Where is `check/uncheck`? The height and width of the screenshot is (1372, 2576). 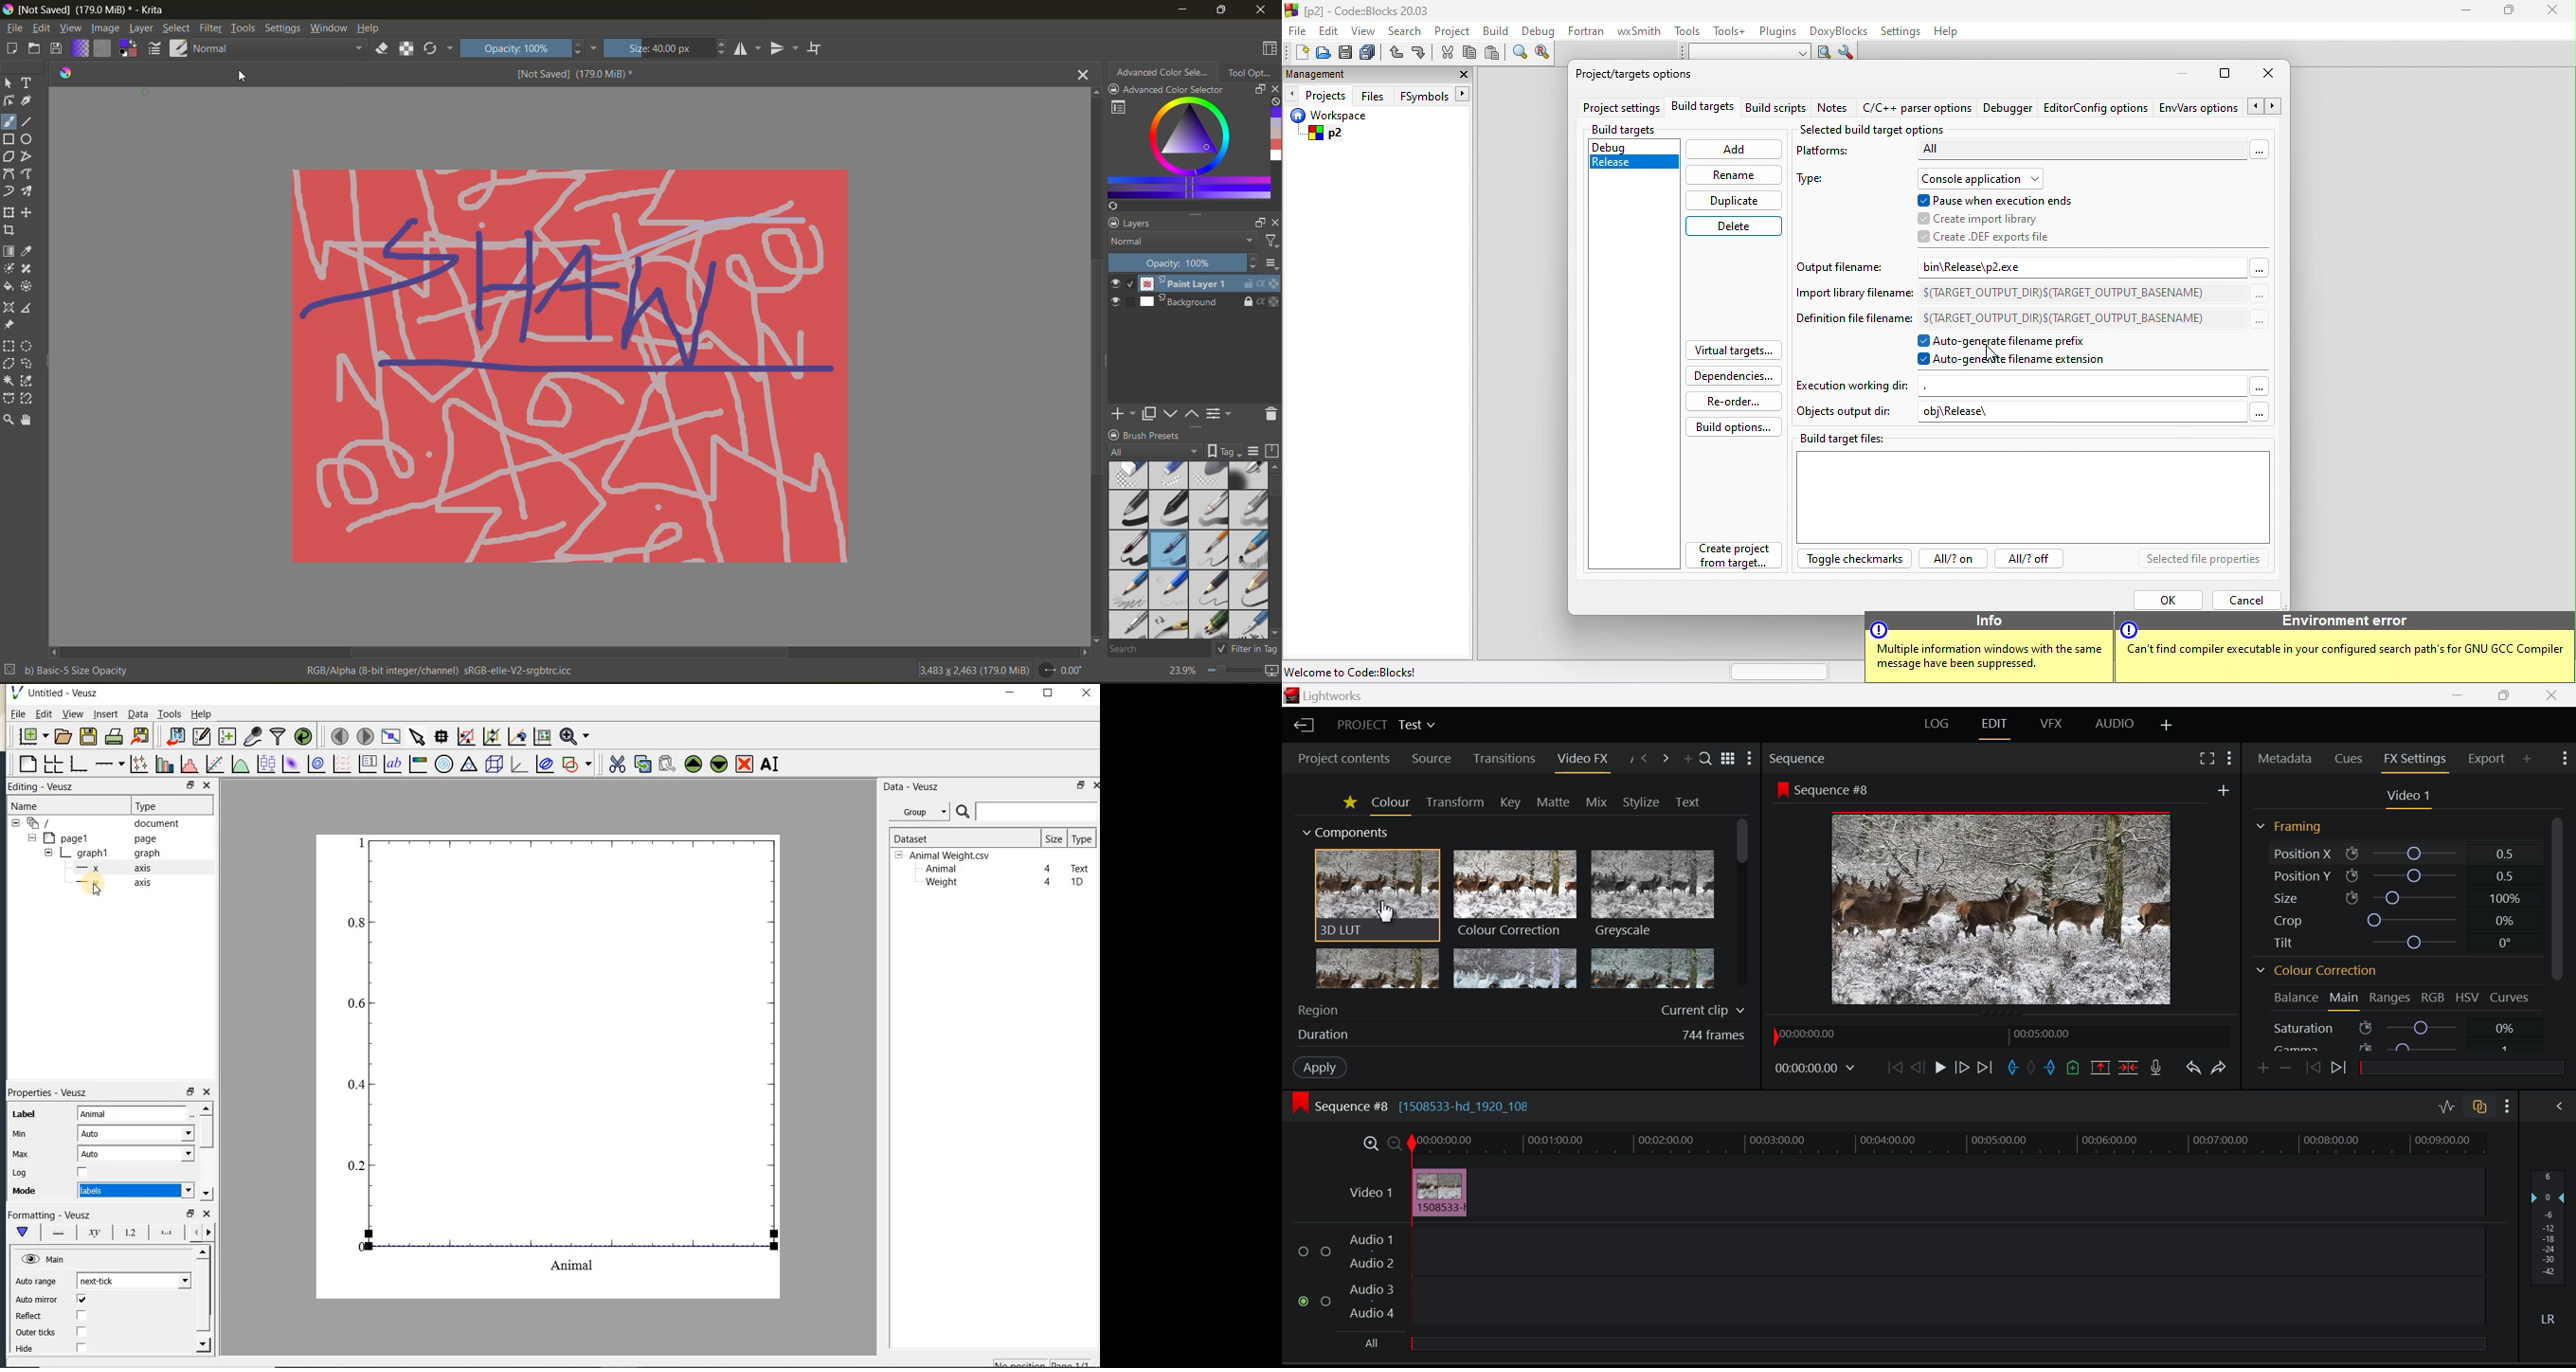 check/uncheck is located at coordinates (81, 1347).